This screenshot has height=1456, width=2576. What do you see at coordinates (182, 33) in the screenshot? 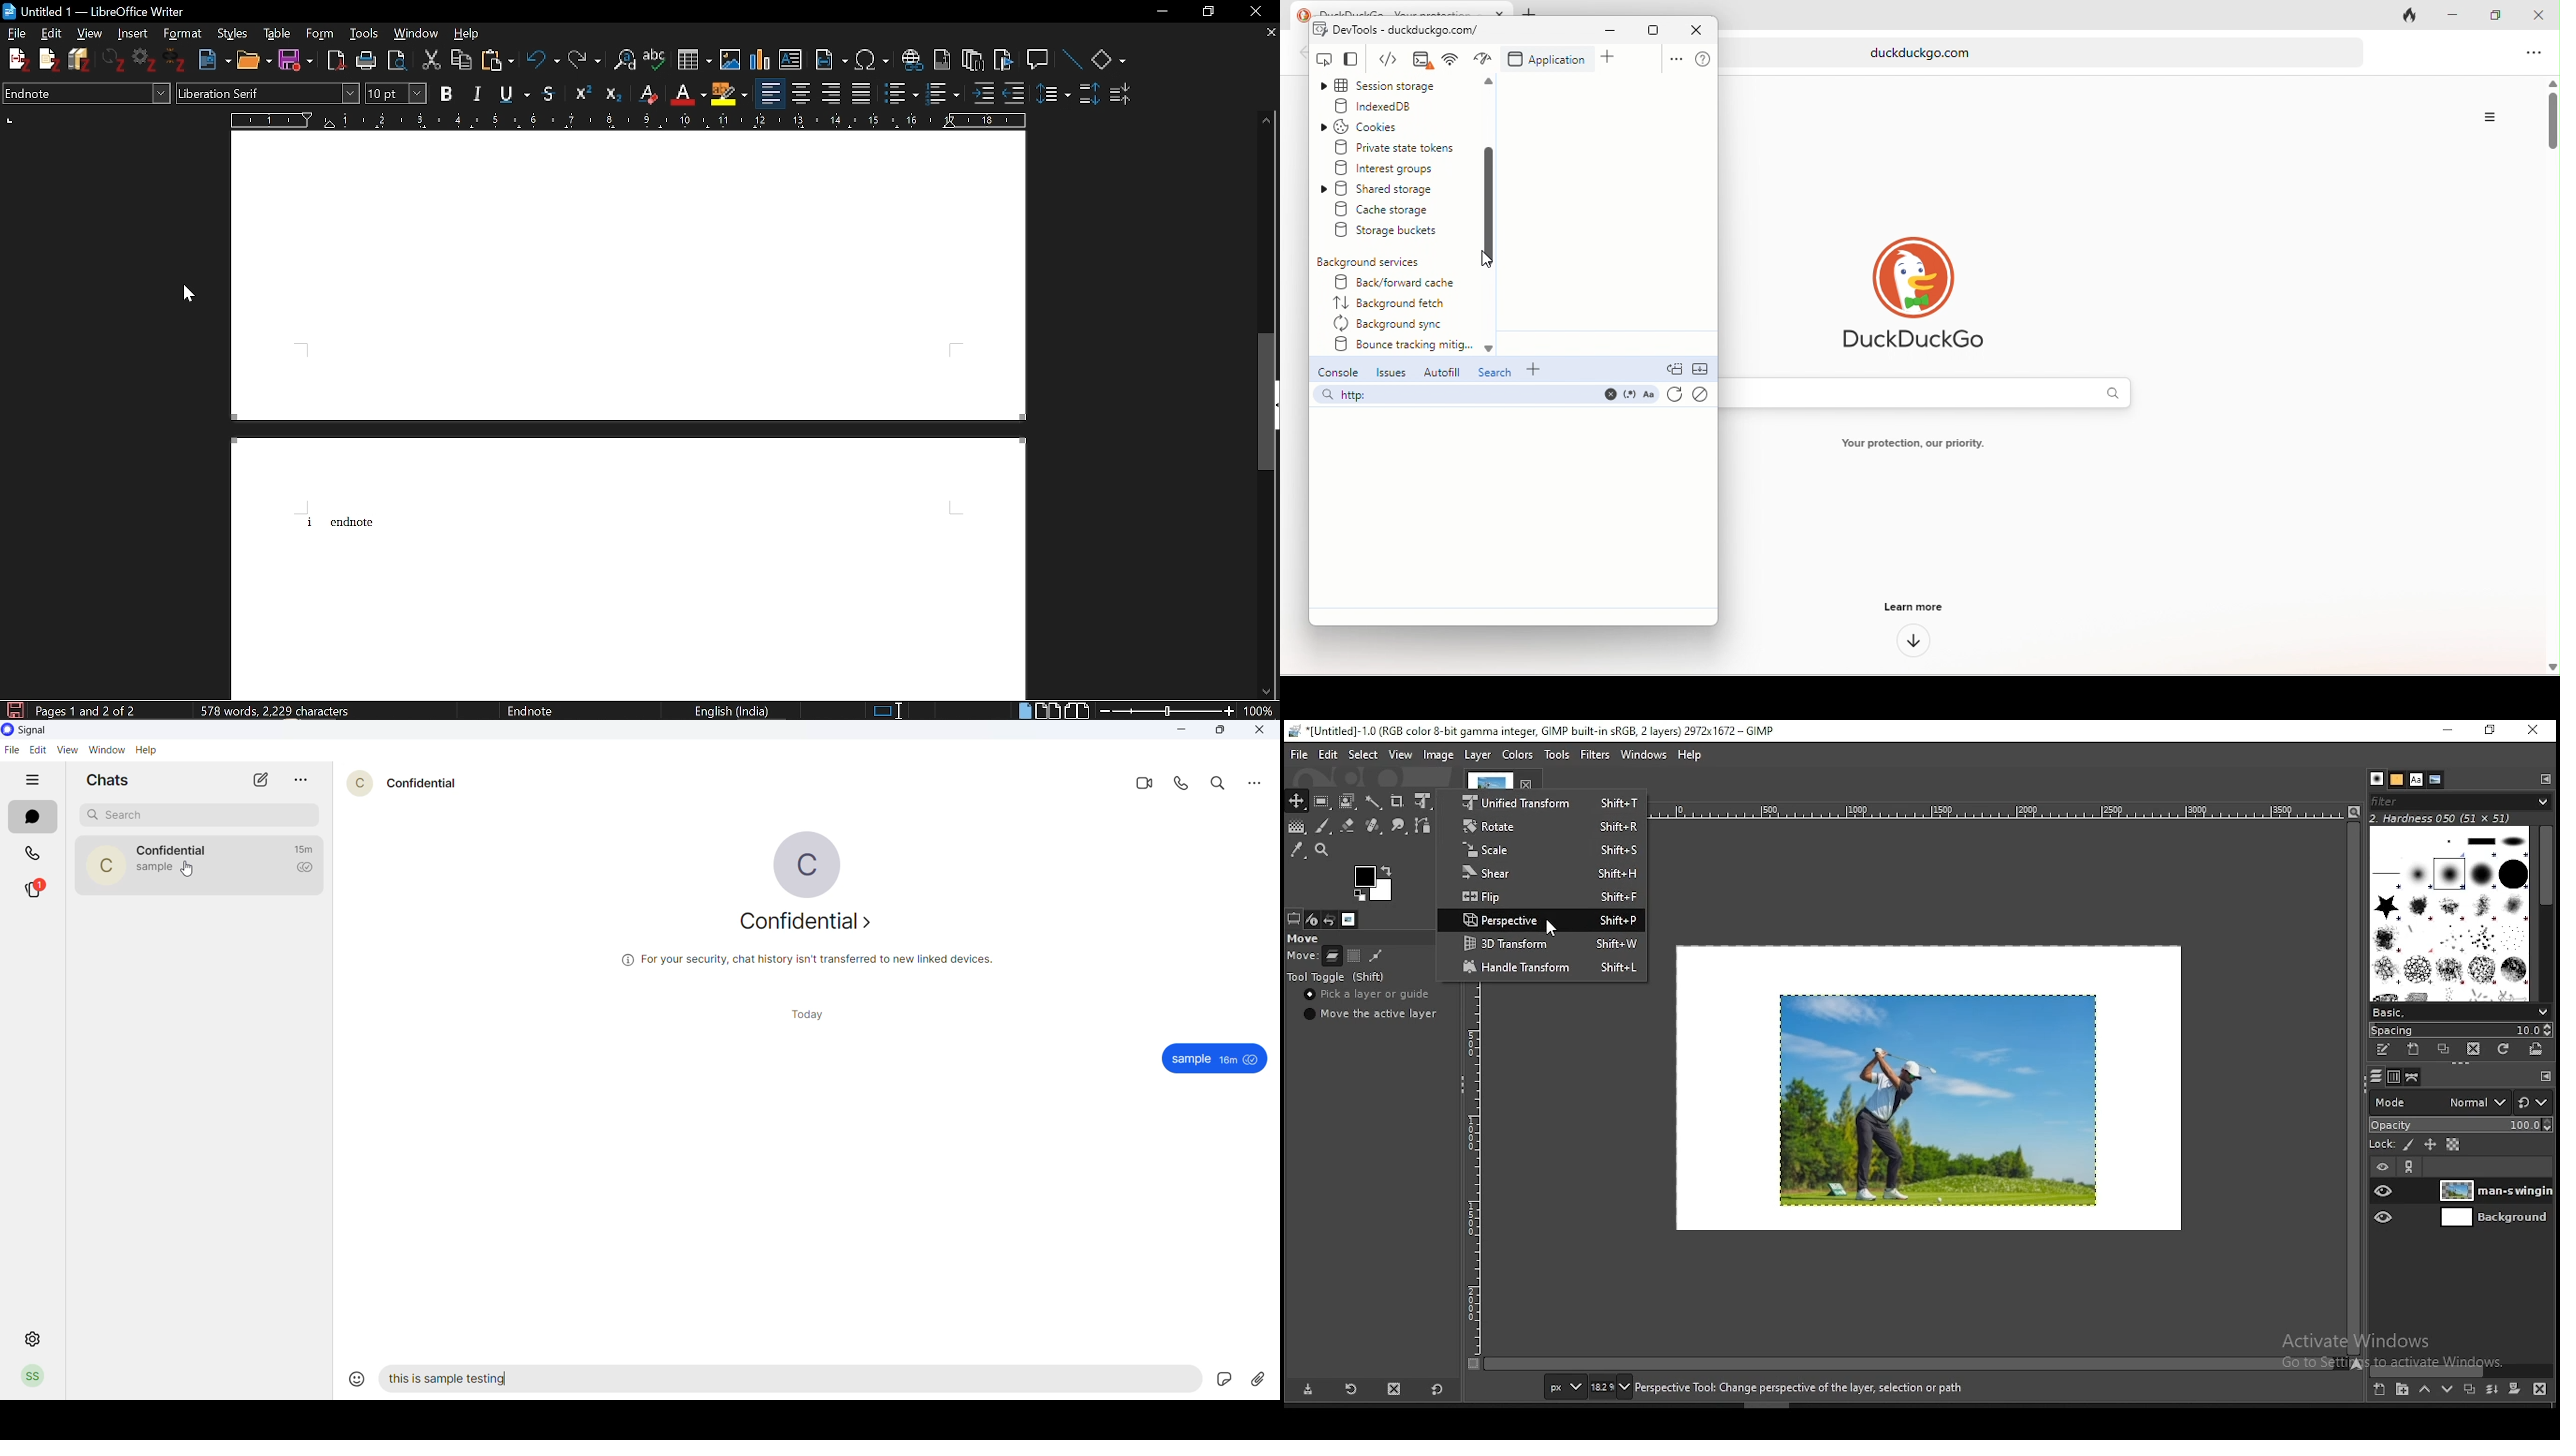
I see `Format` at bounding box center [182, 33].